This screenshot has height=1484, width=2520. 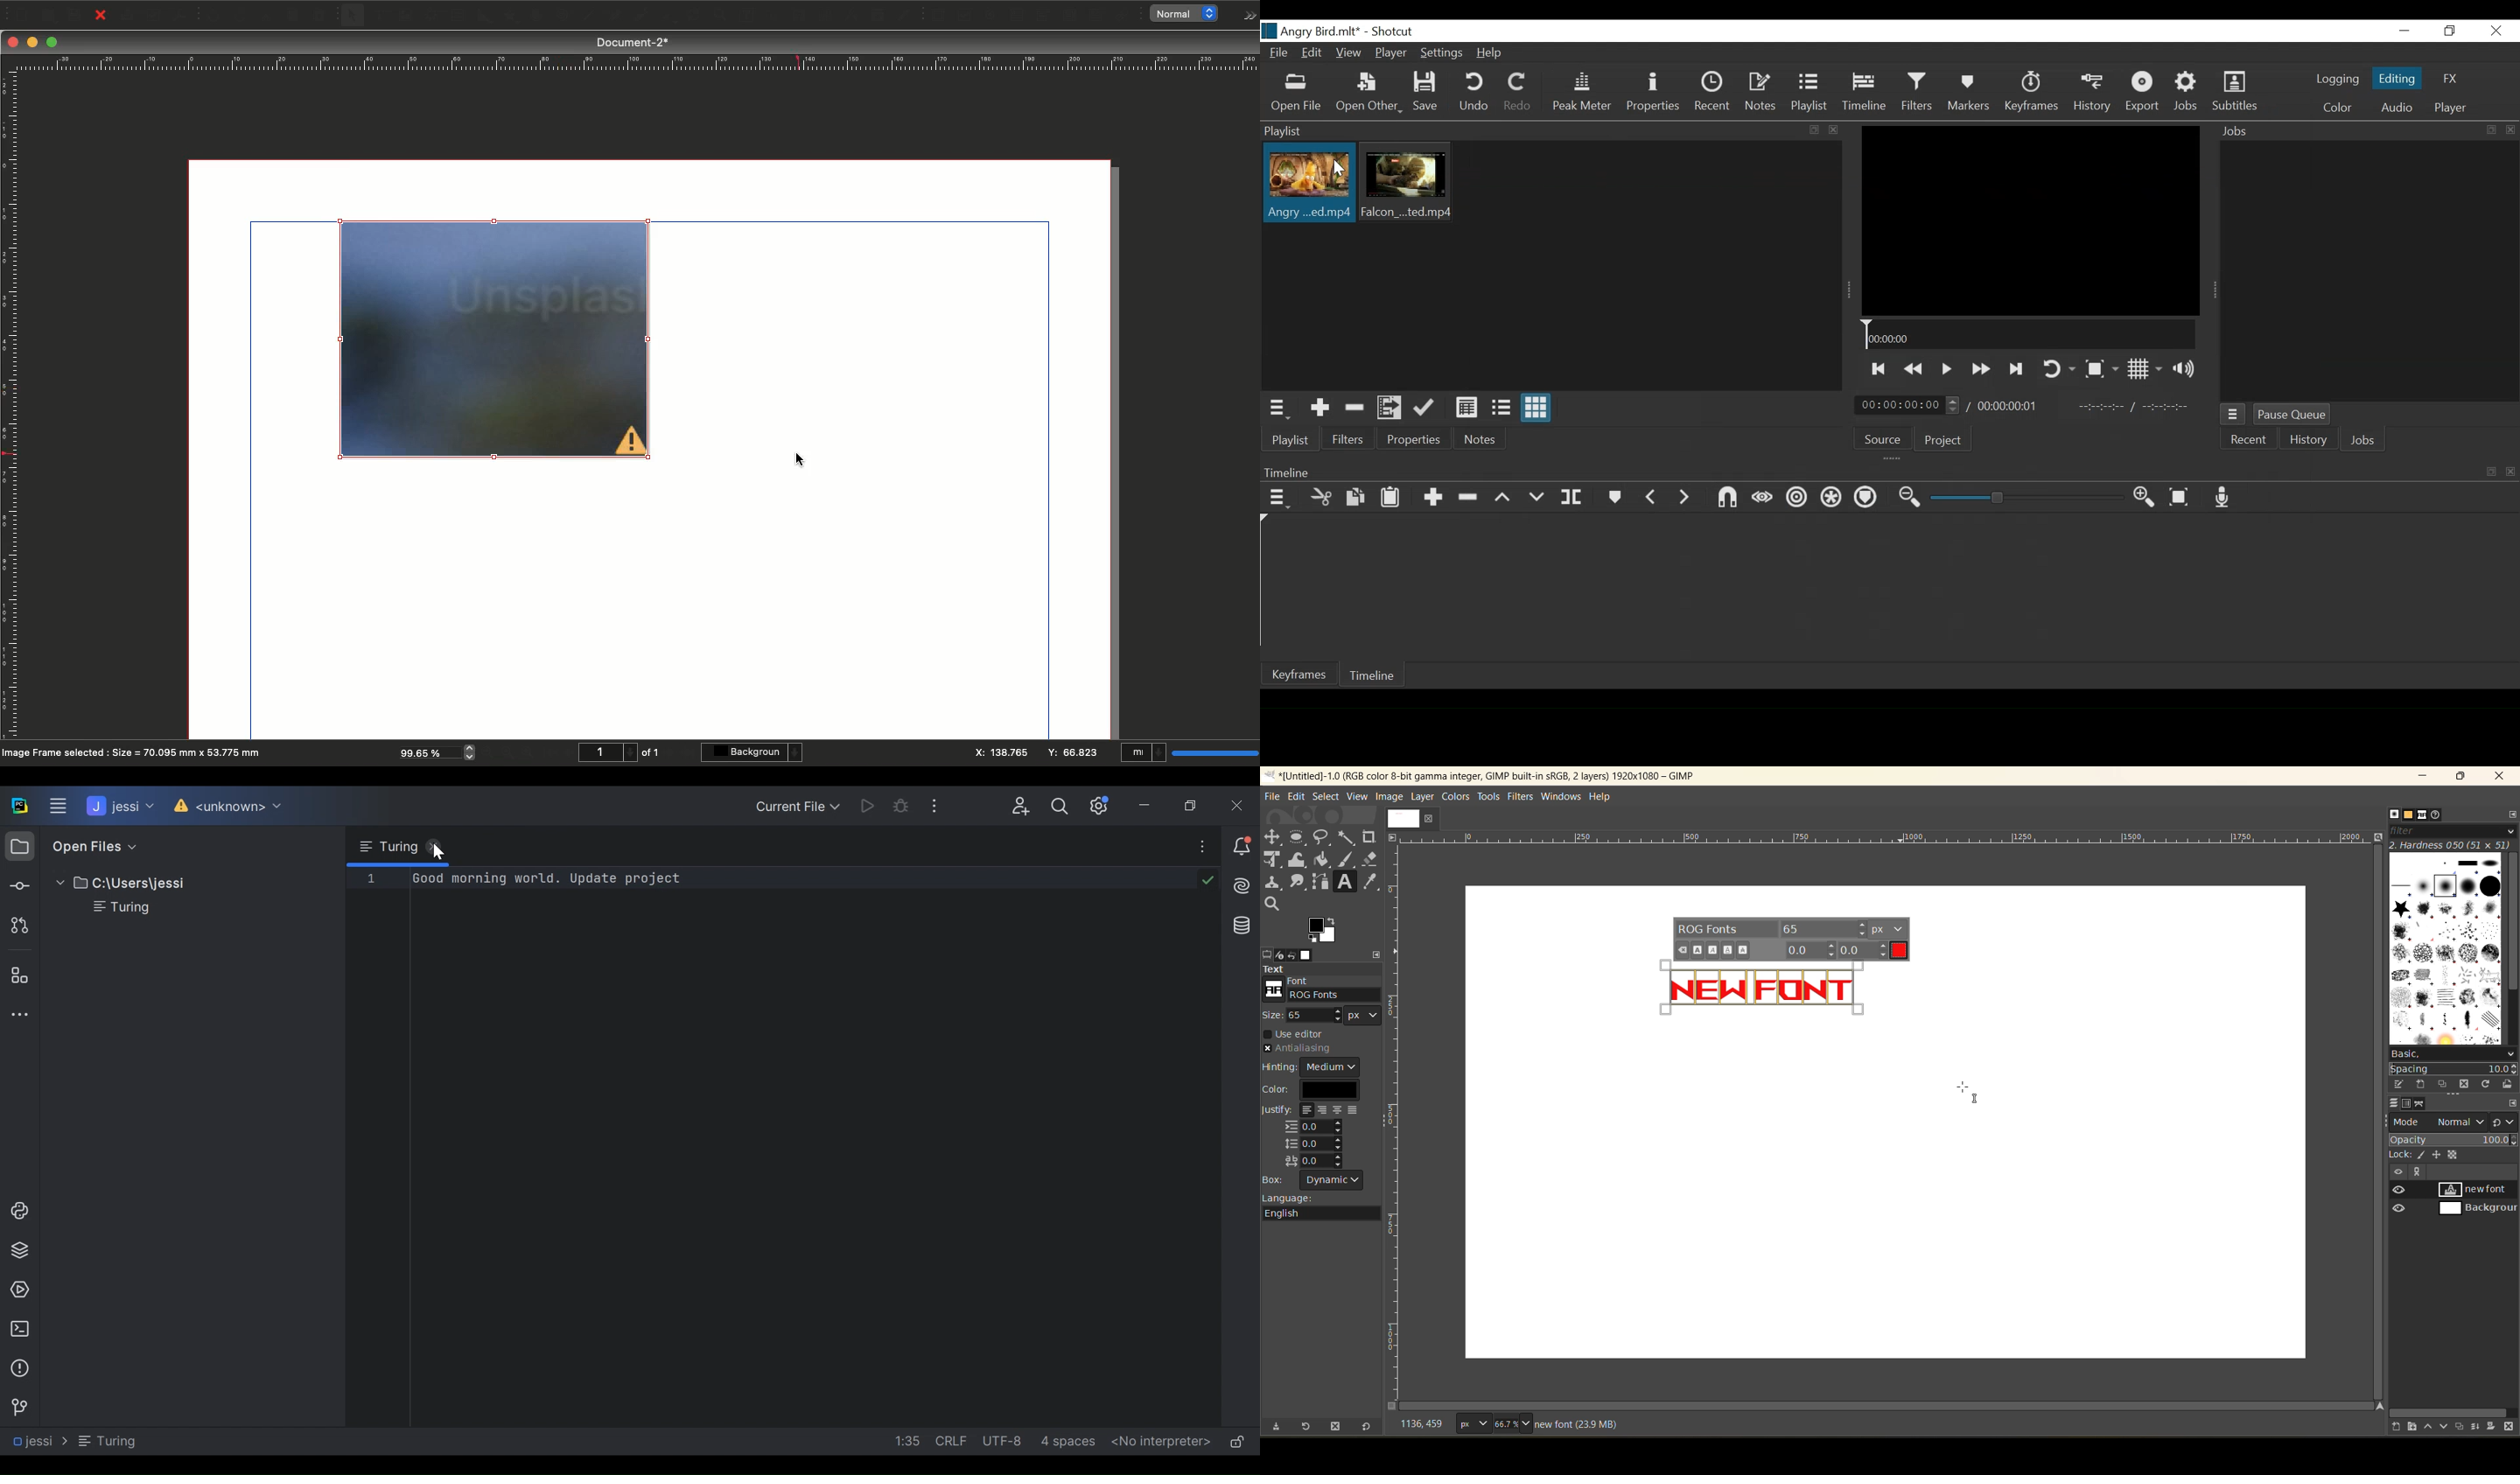 What do you see at coordinates (1574, 498) in the screenshot?
I see `Split at playhead` at bounding box center [1574, 498].